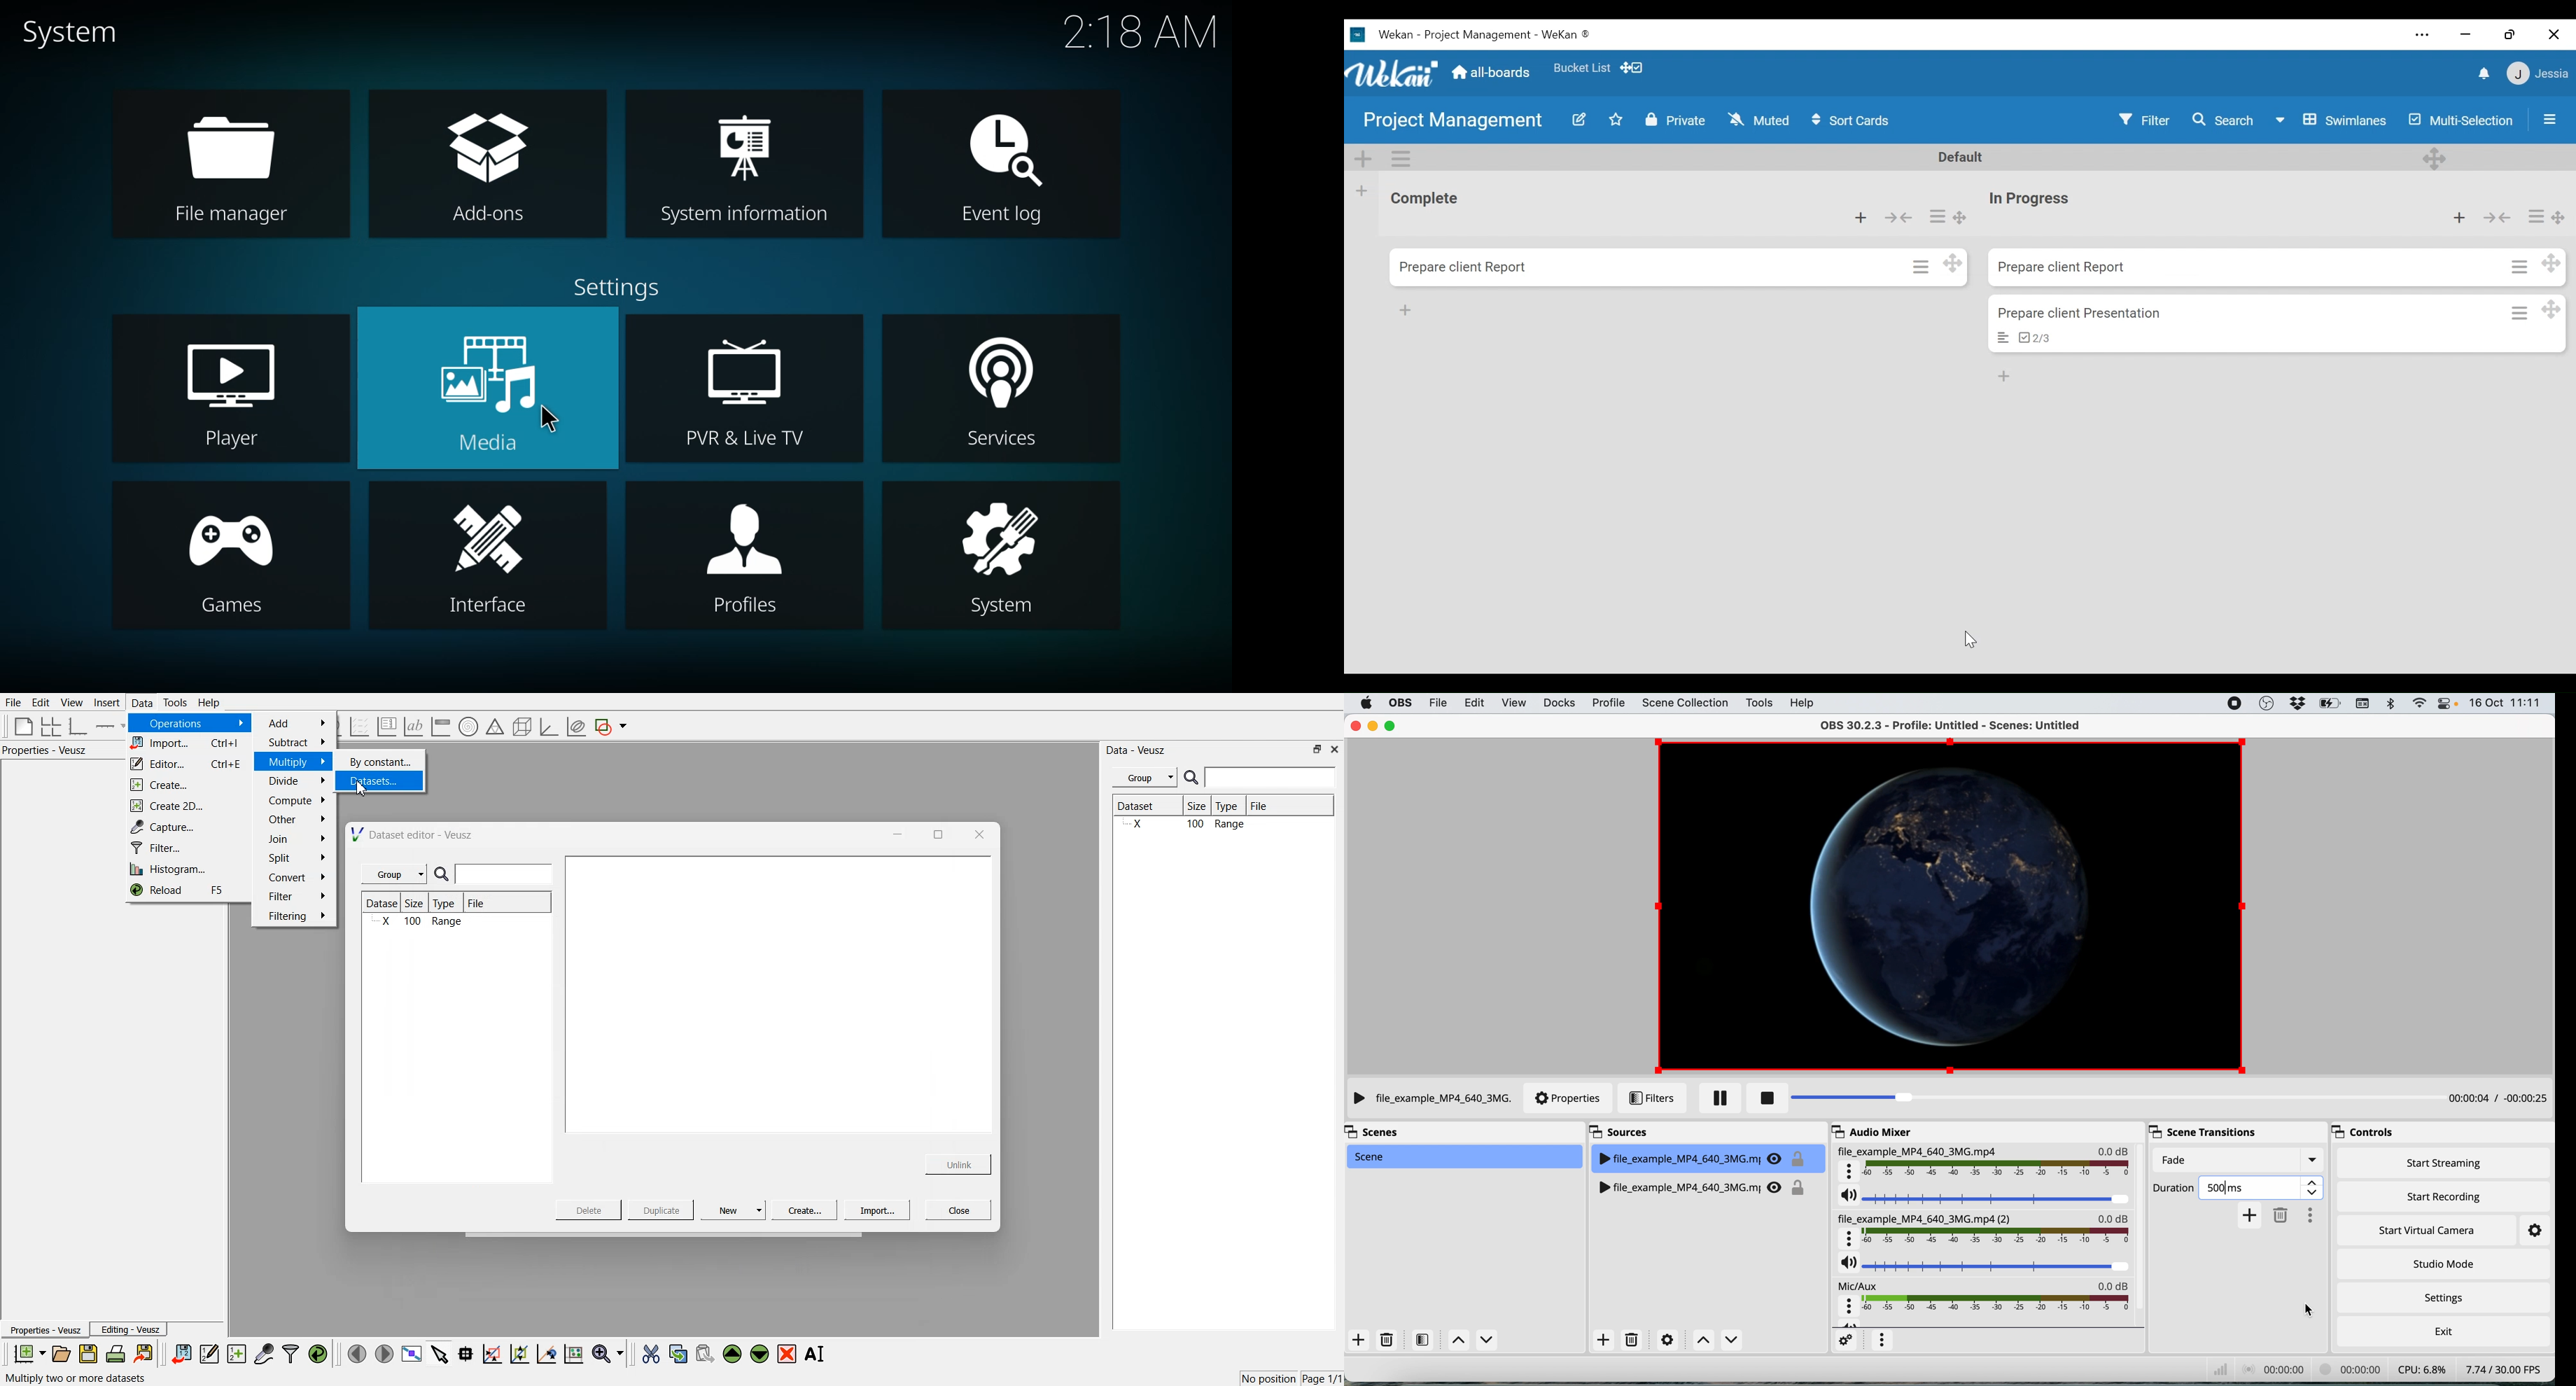  Describe the element at coordinates (1437, 704) in the screenshot. I see `file` at that location.